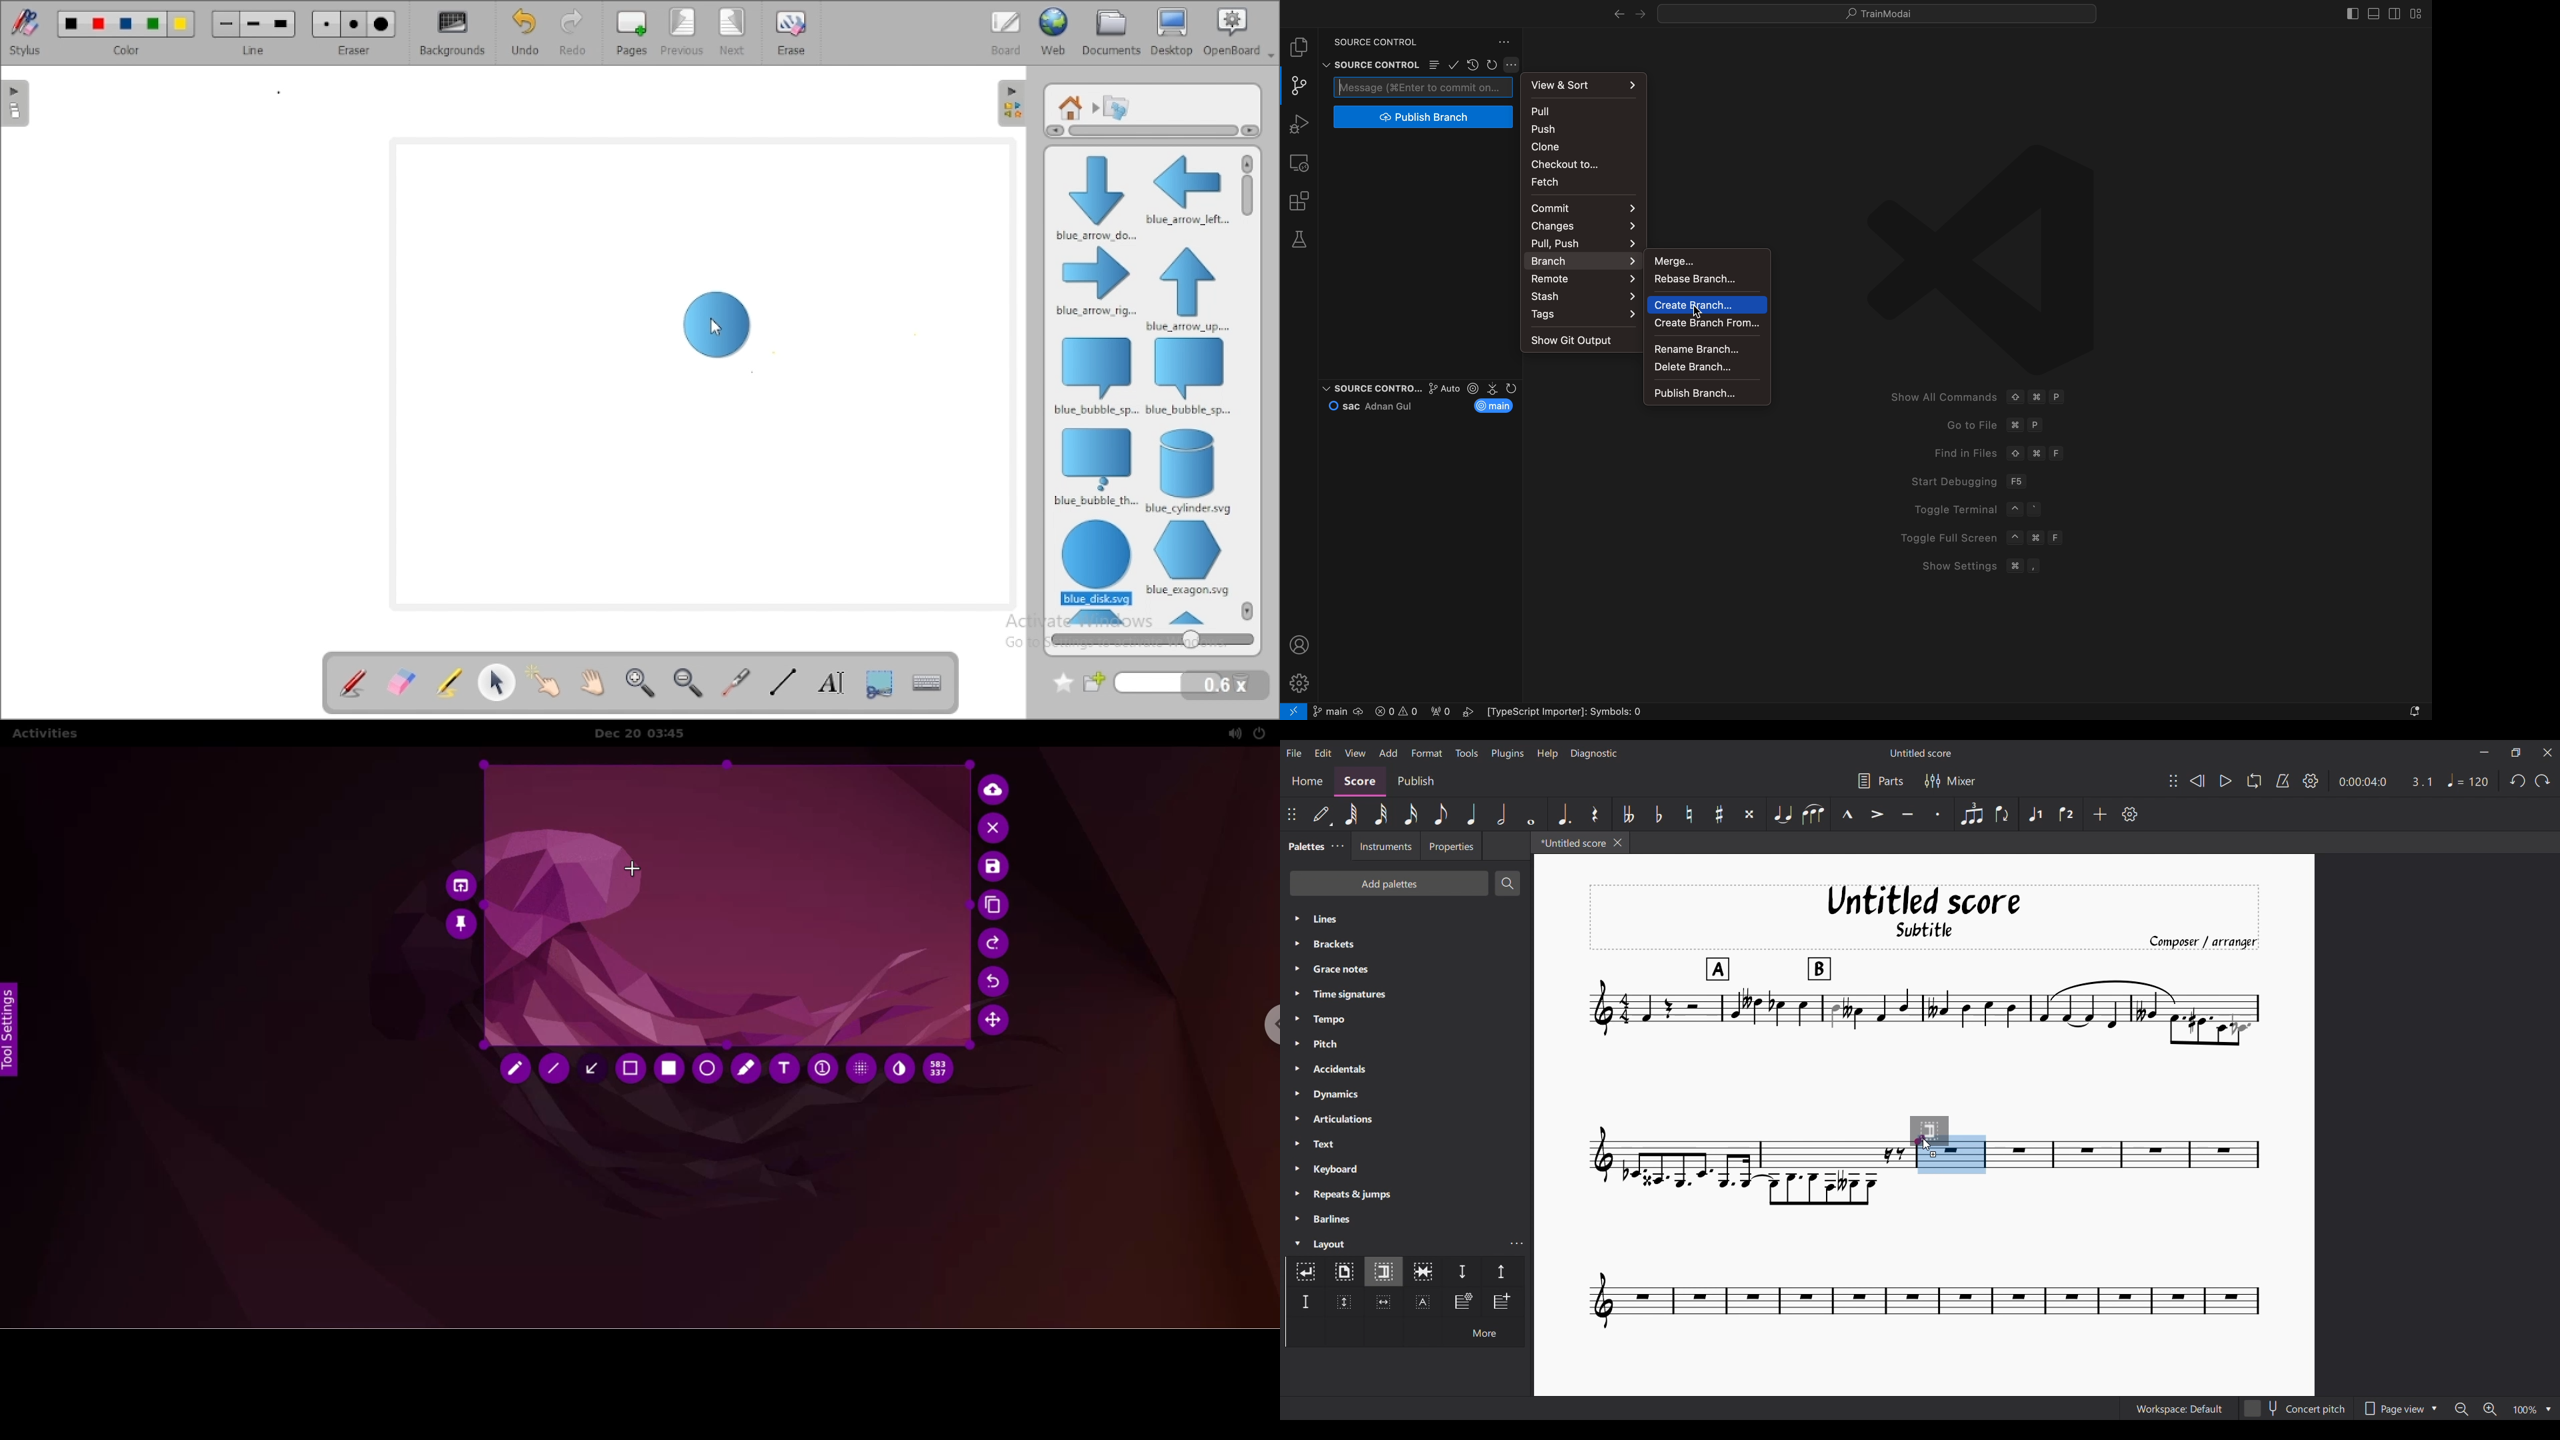 This screenshot has height=1456, width=2576. Describe the element at coordinates (1494, 388) in the screenshot. I see `version control section` at that location.